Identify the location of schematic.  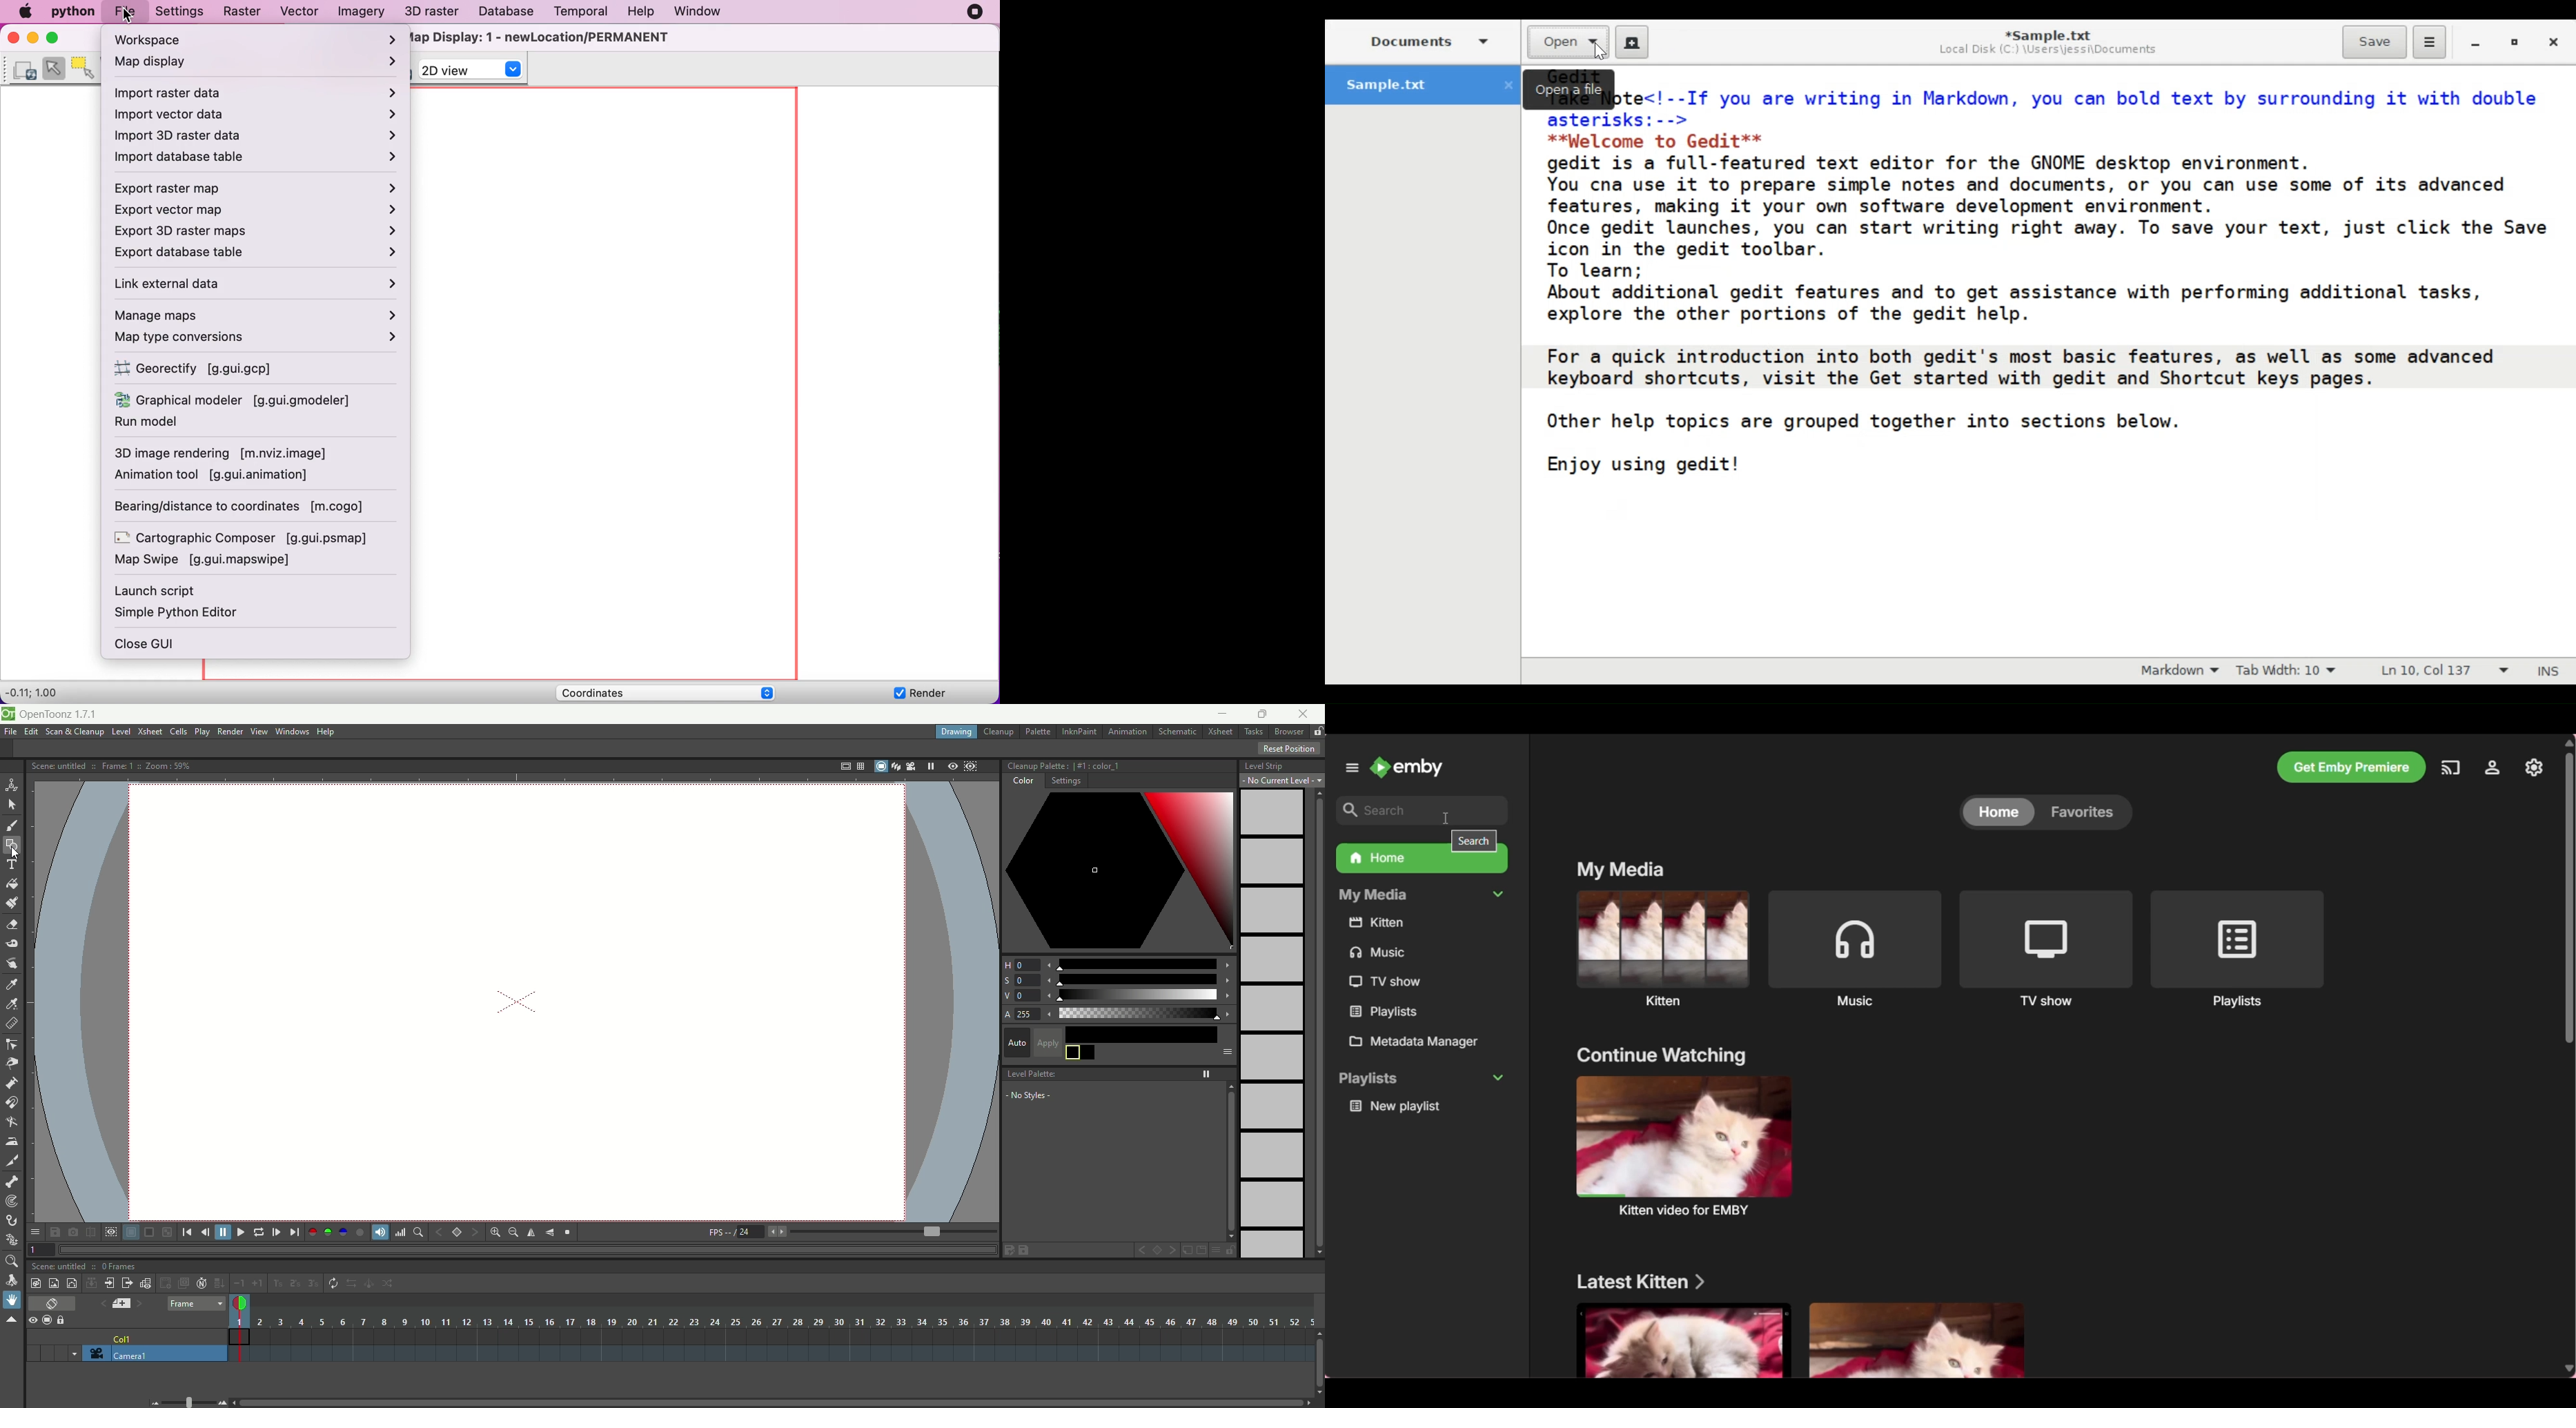
(1179, 731).